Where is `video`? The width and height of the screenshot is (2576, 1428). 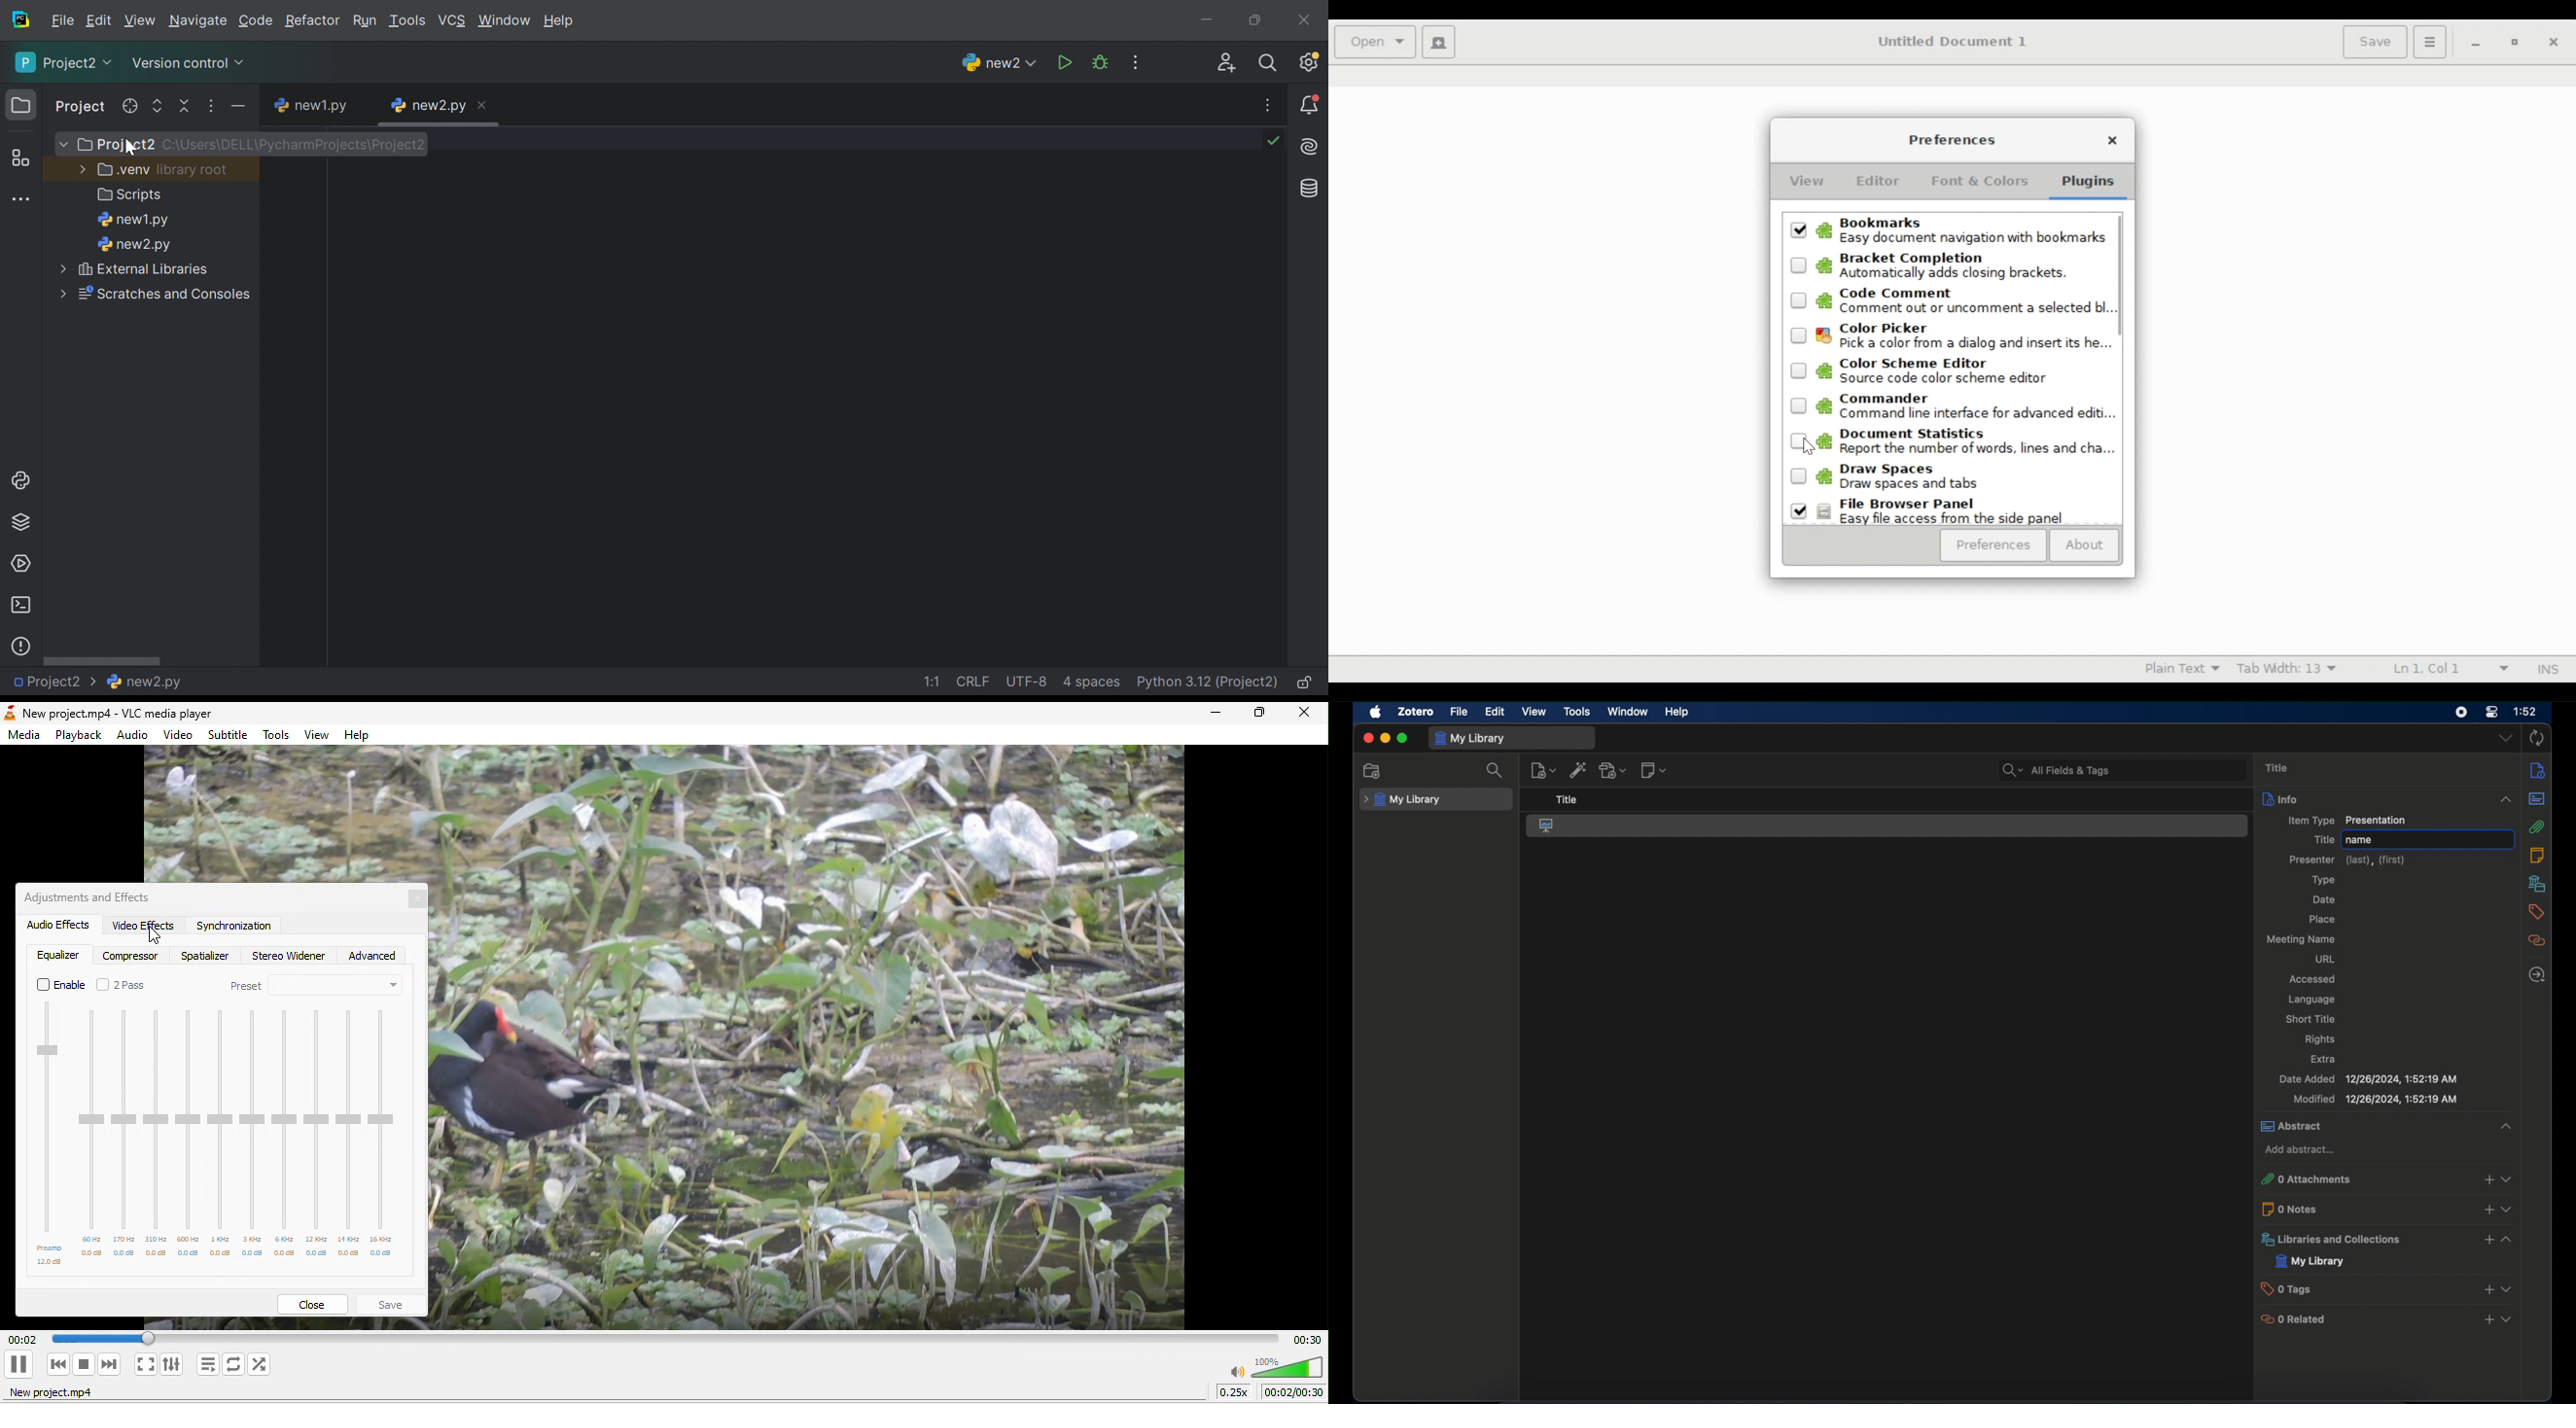
video is located at coordinates (180, 735).